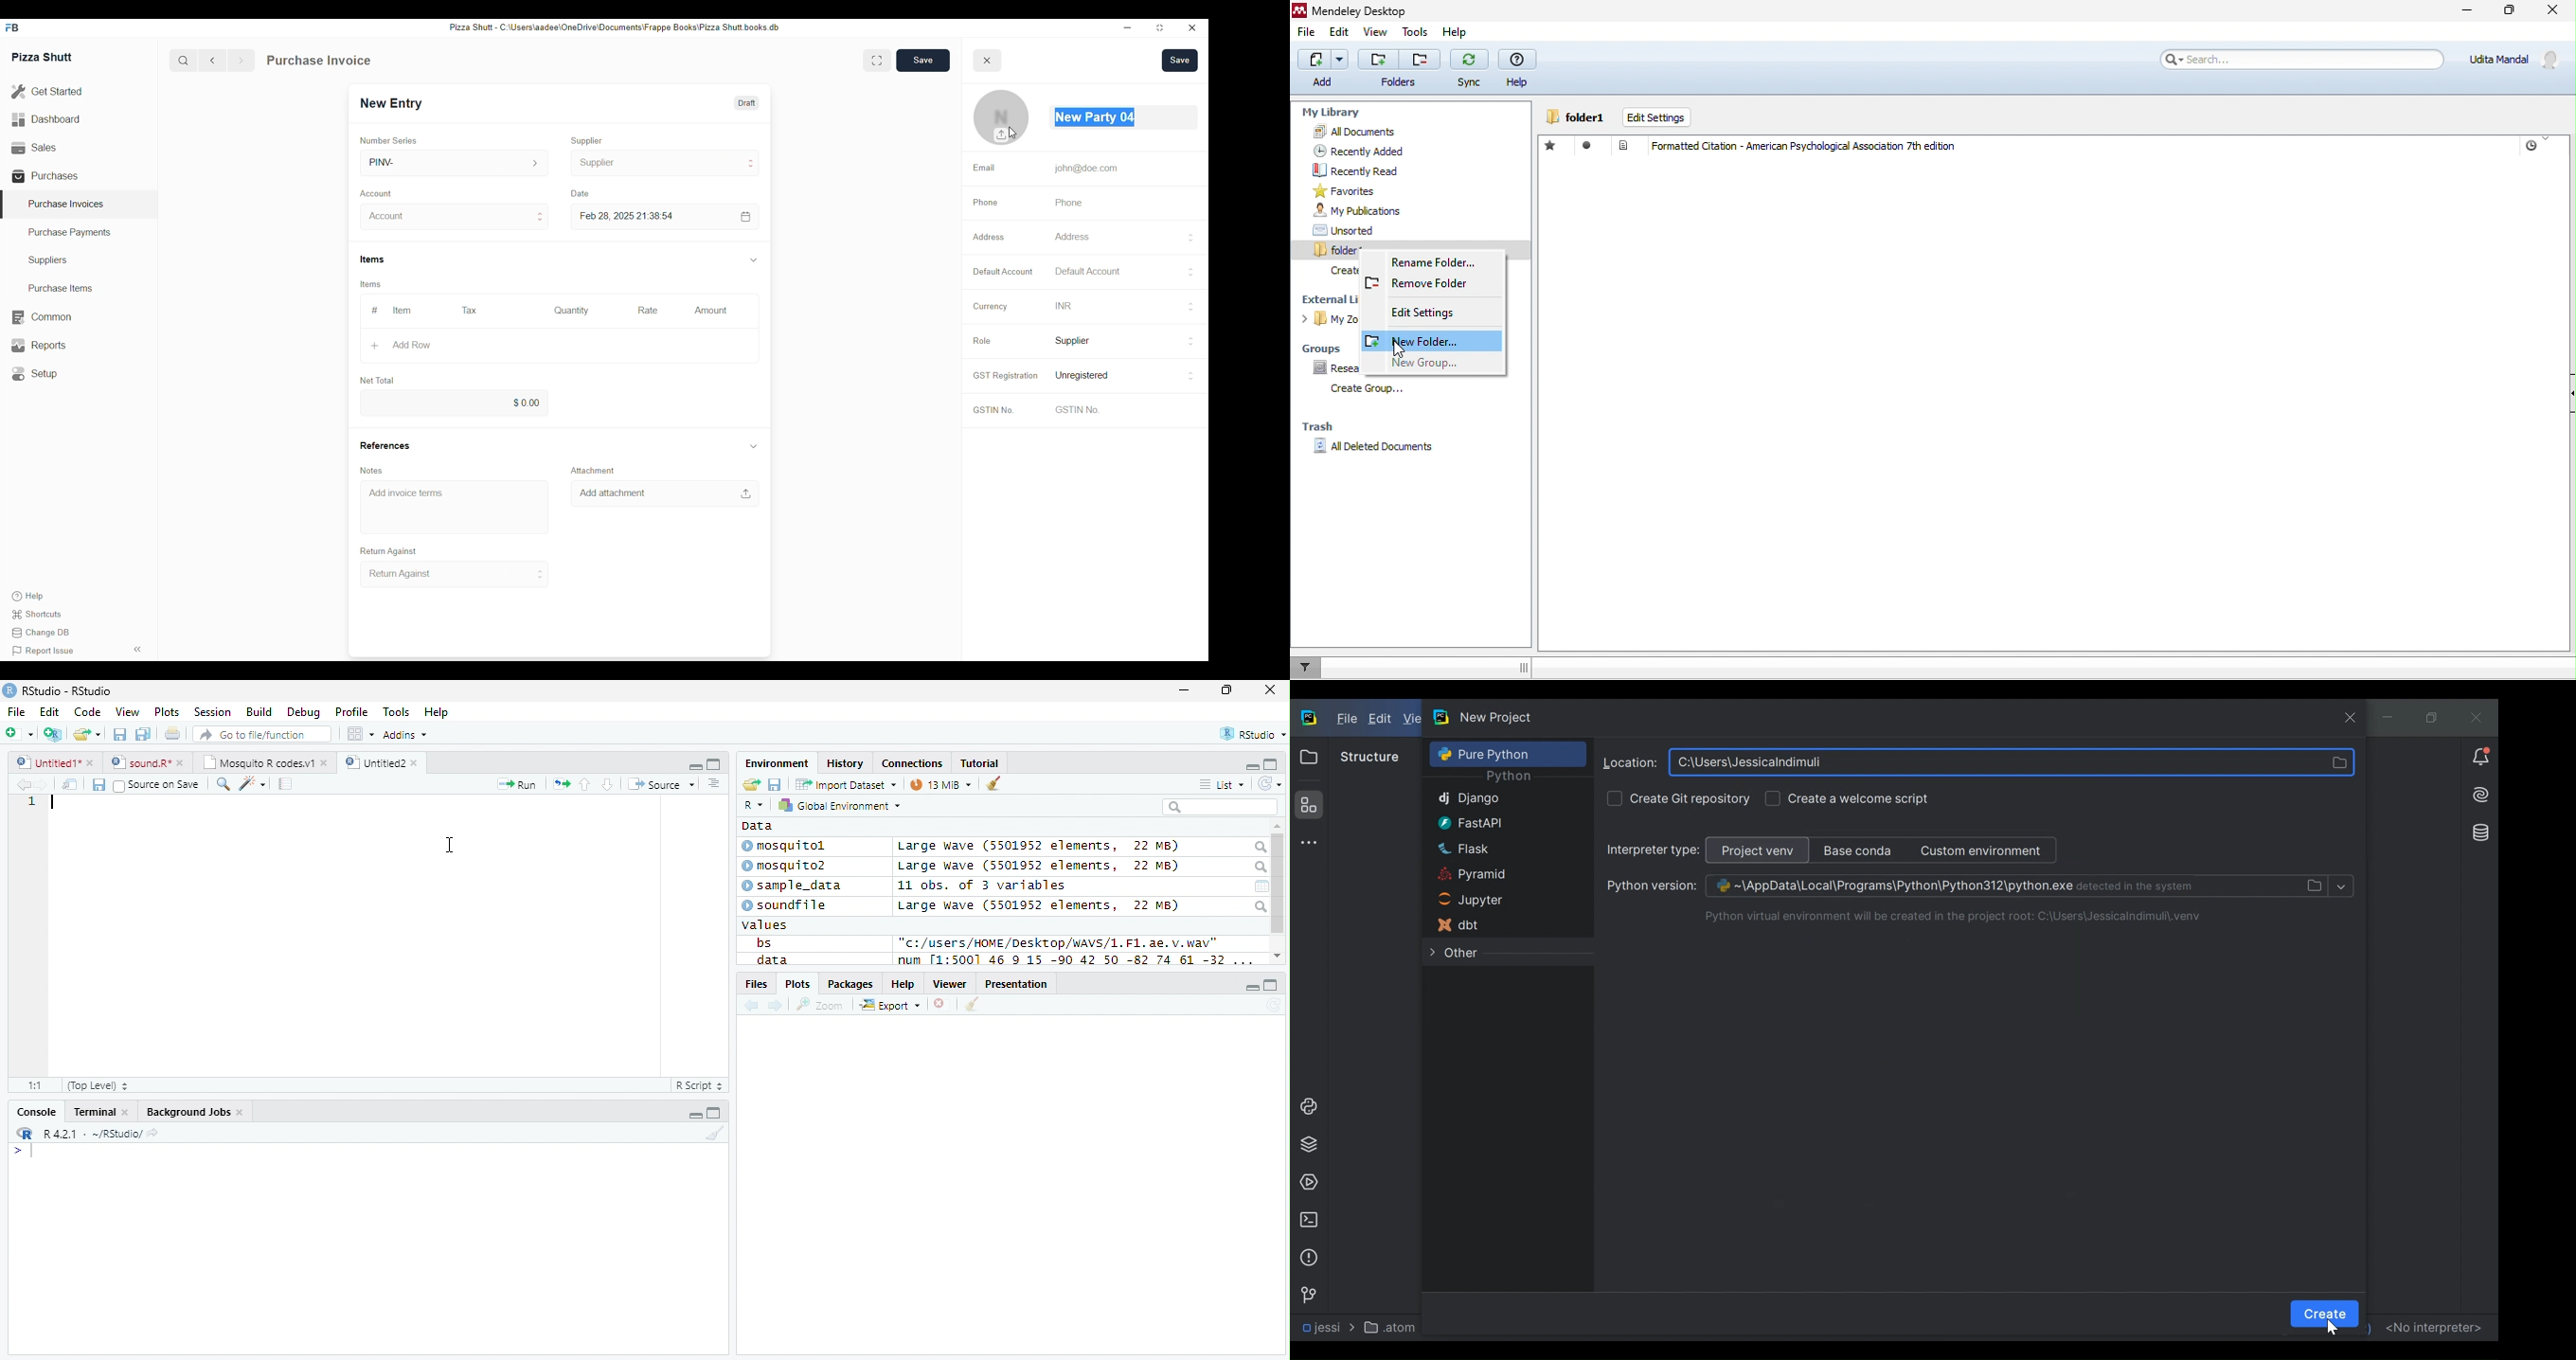 The image size is (2576, 1372). Describe the element at coordinates (241, 60) in the screenshot. I see `forward` at that location.